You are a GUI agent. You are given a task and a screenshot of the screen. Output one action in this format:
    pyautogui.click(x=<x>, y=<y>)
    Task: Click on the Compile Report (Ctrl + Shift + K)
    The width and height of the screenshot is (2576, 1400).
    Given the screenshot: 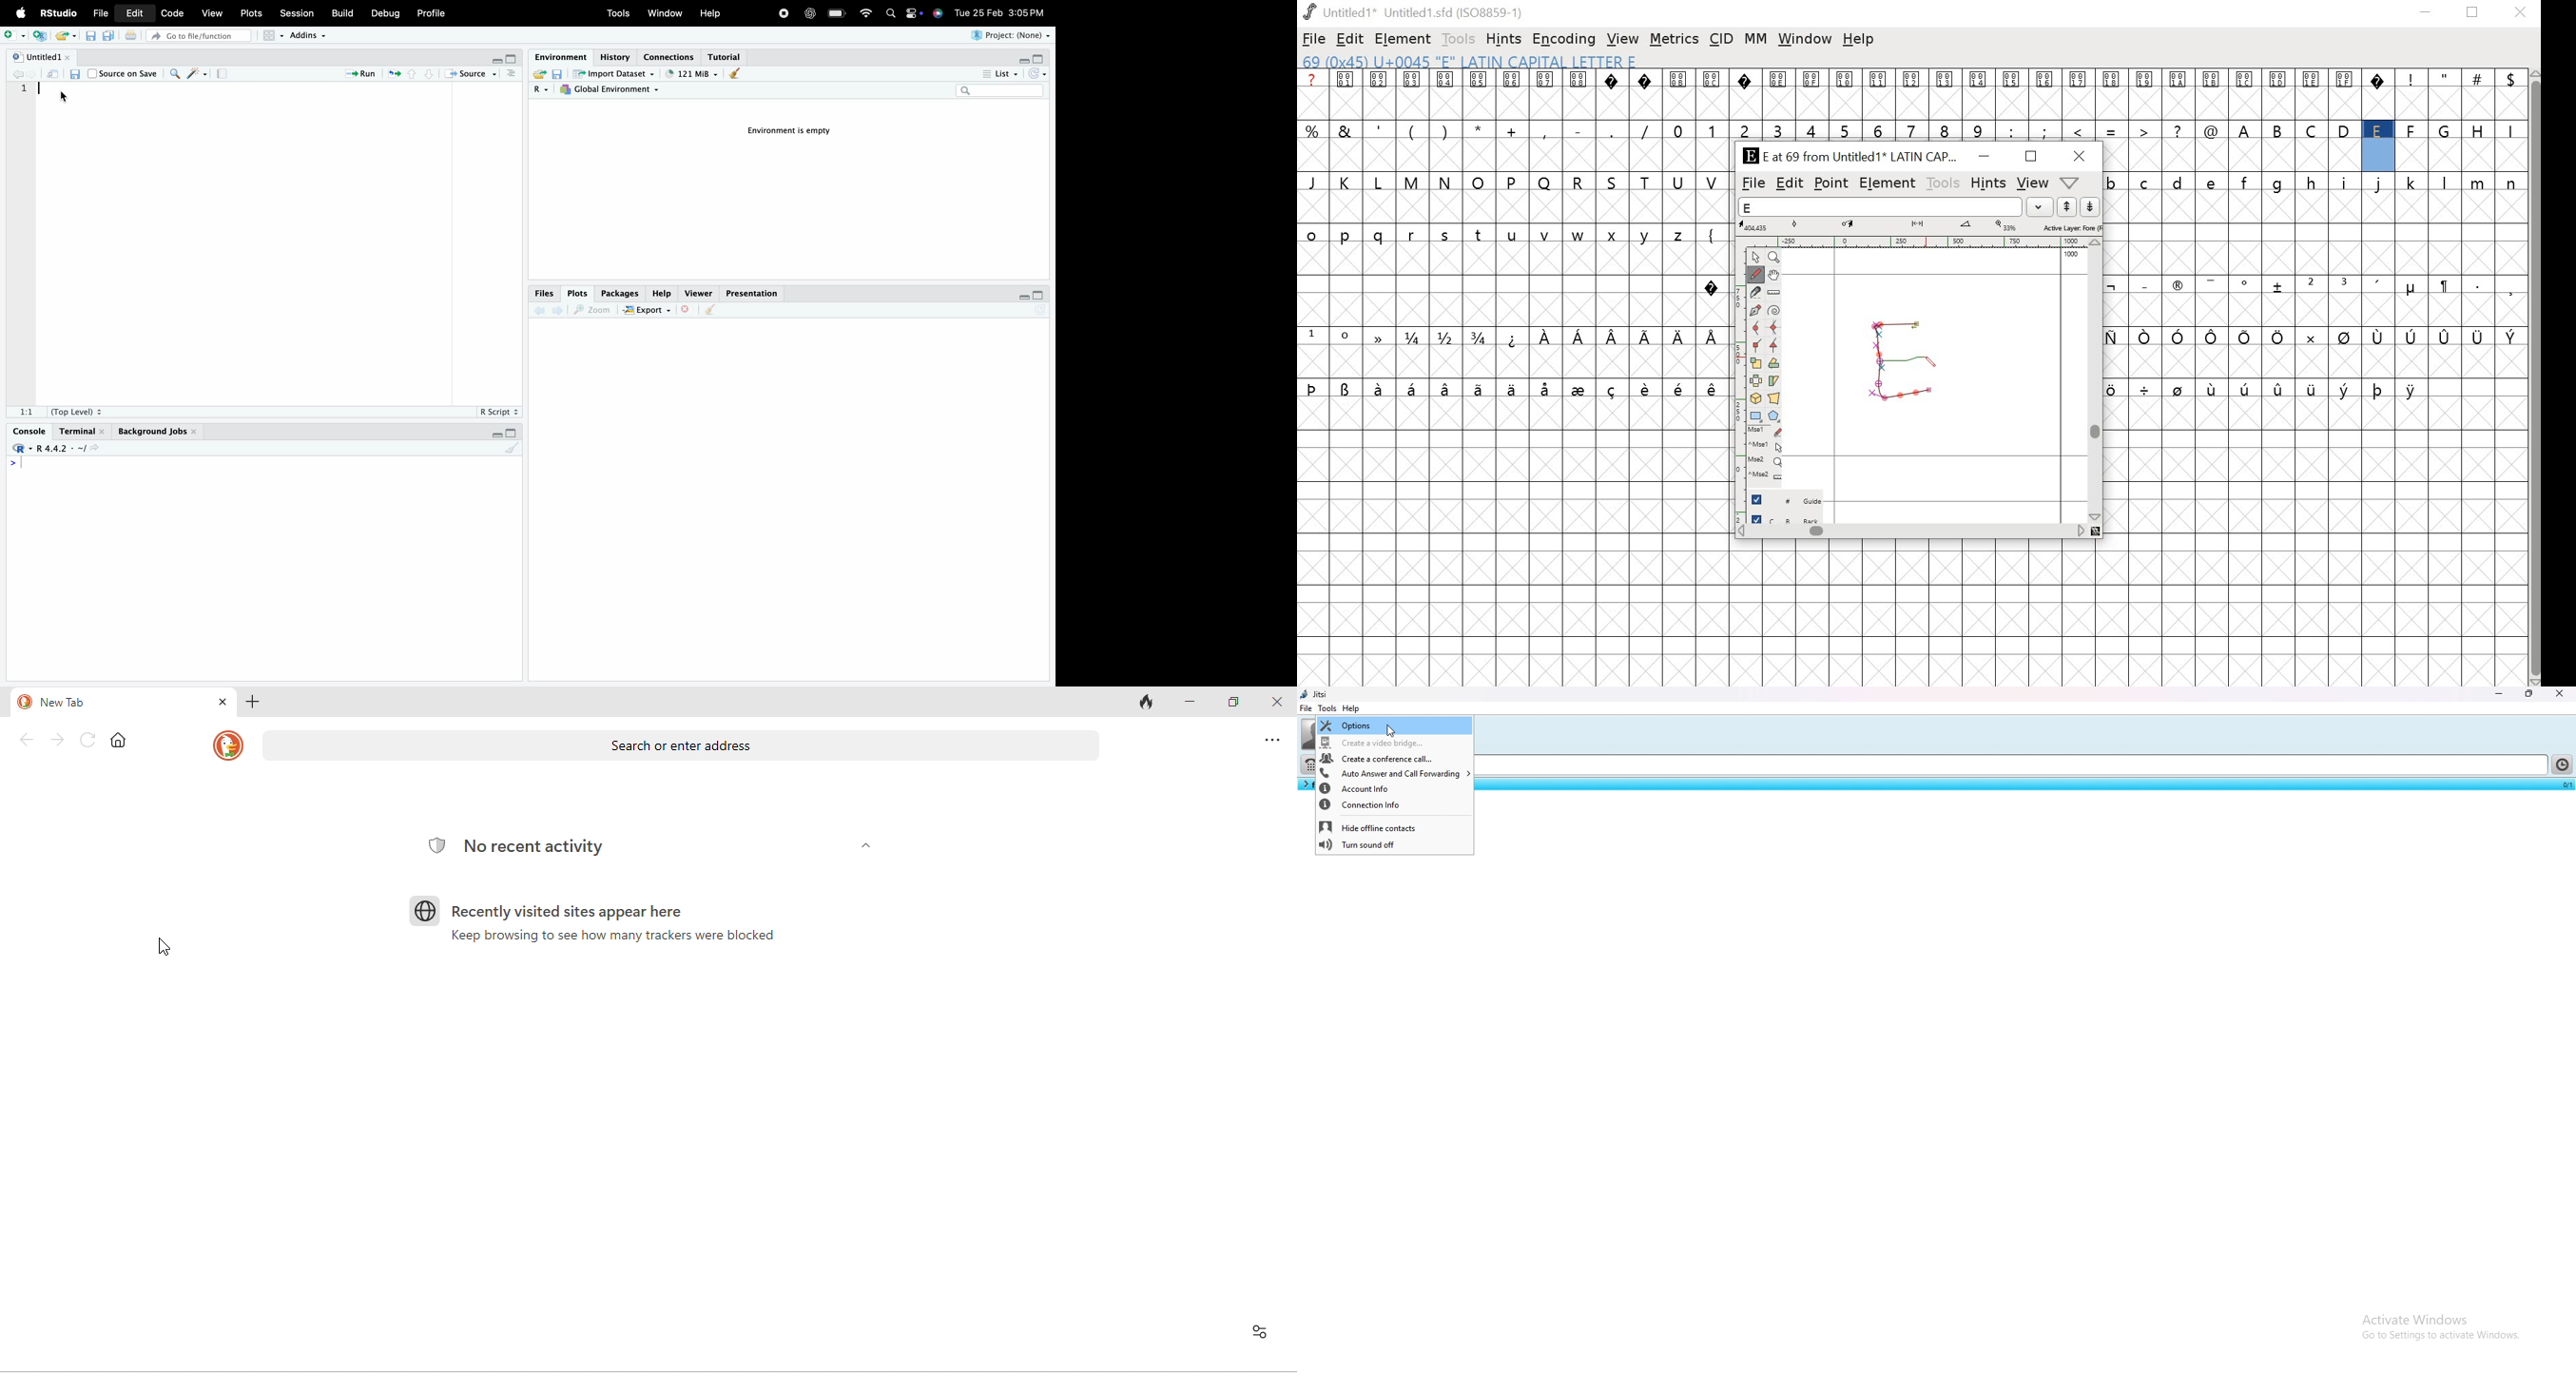 What is the action you would take?
    pyautogui.click(x=221, y=73)
    